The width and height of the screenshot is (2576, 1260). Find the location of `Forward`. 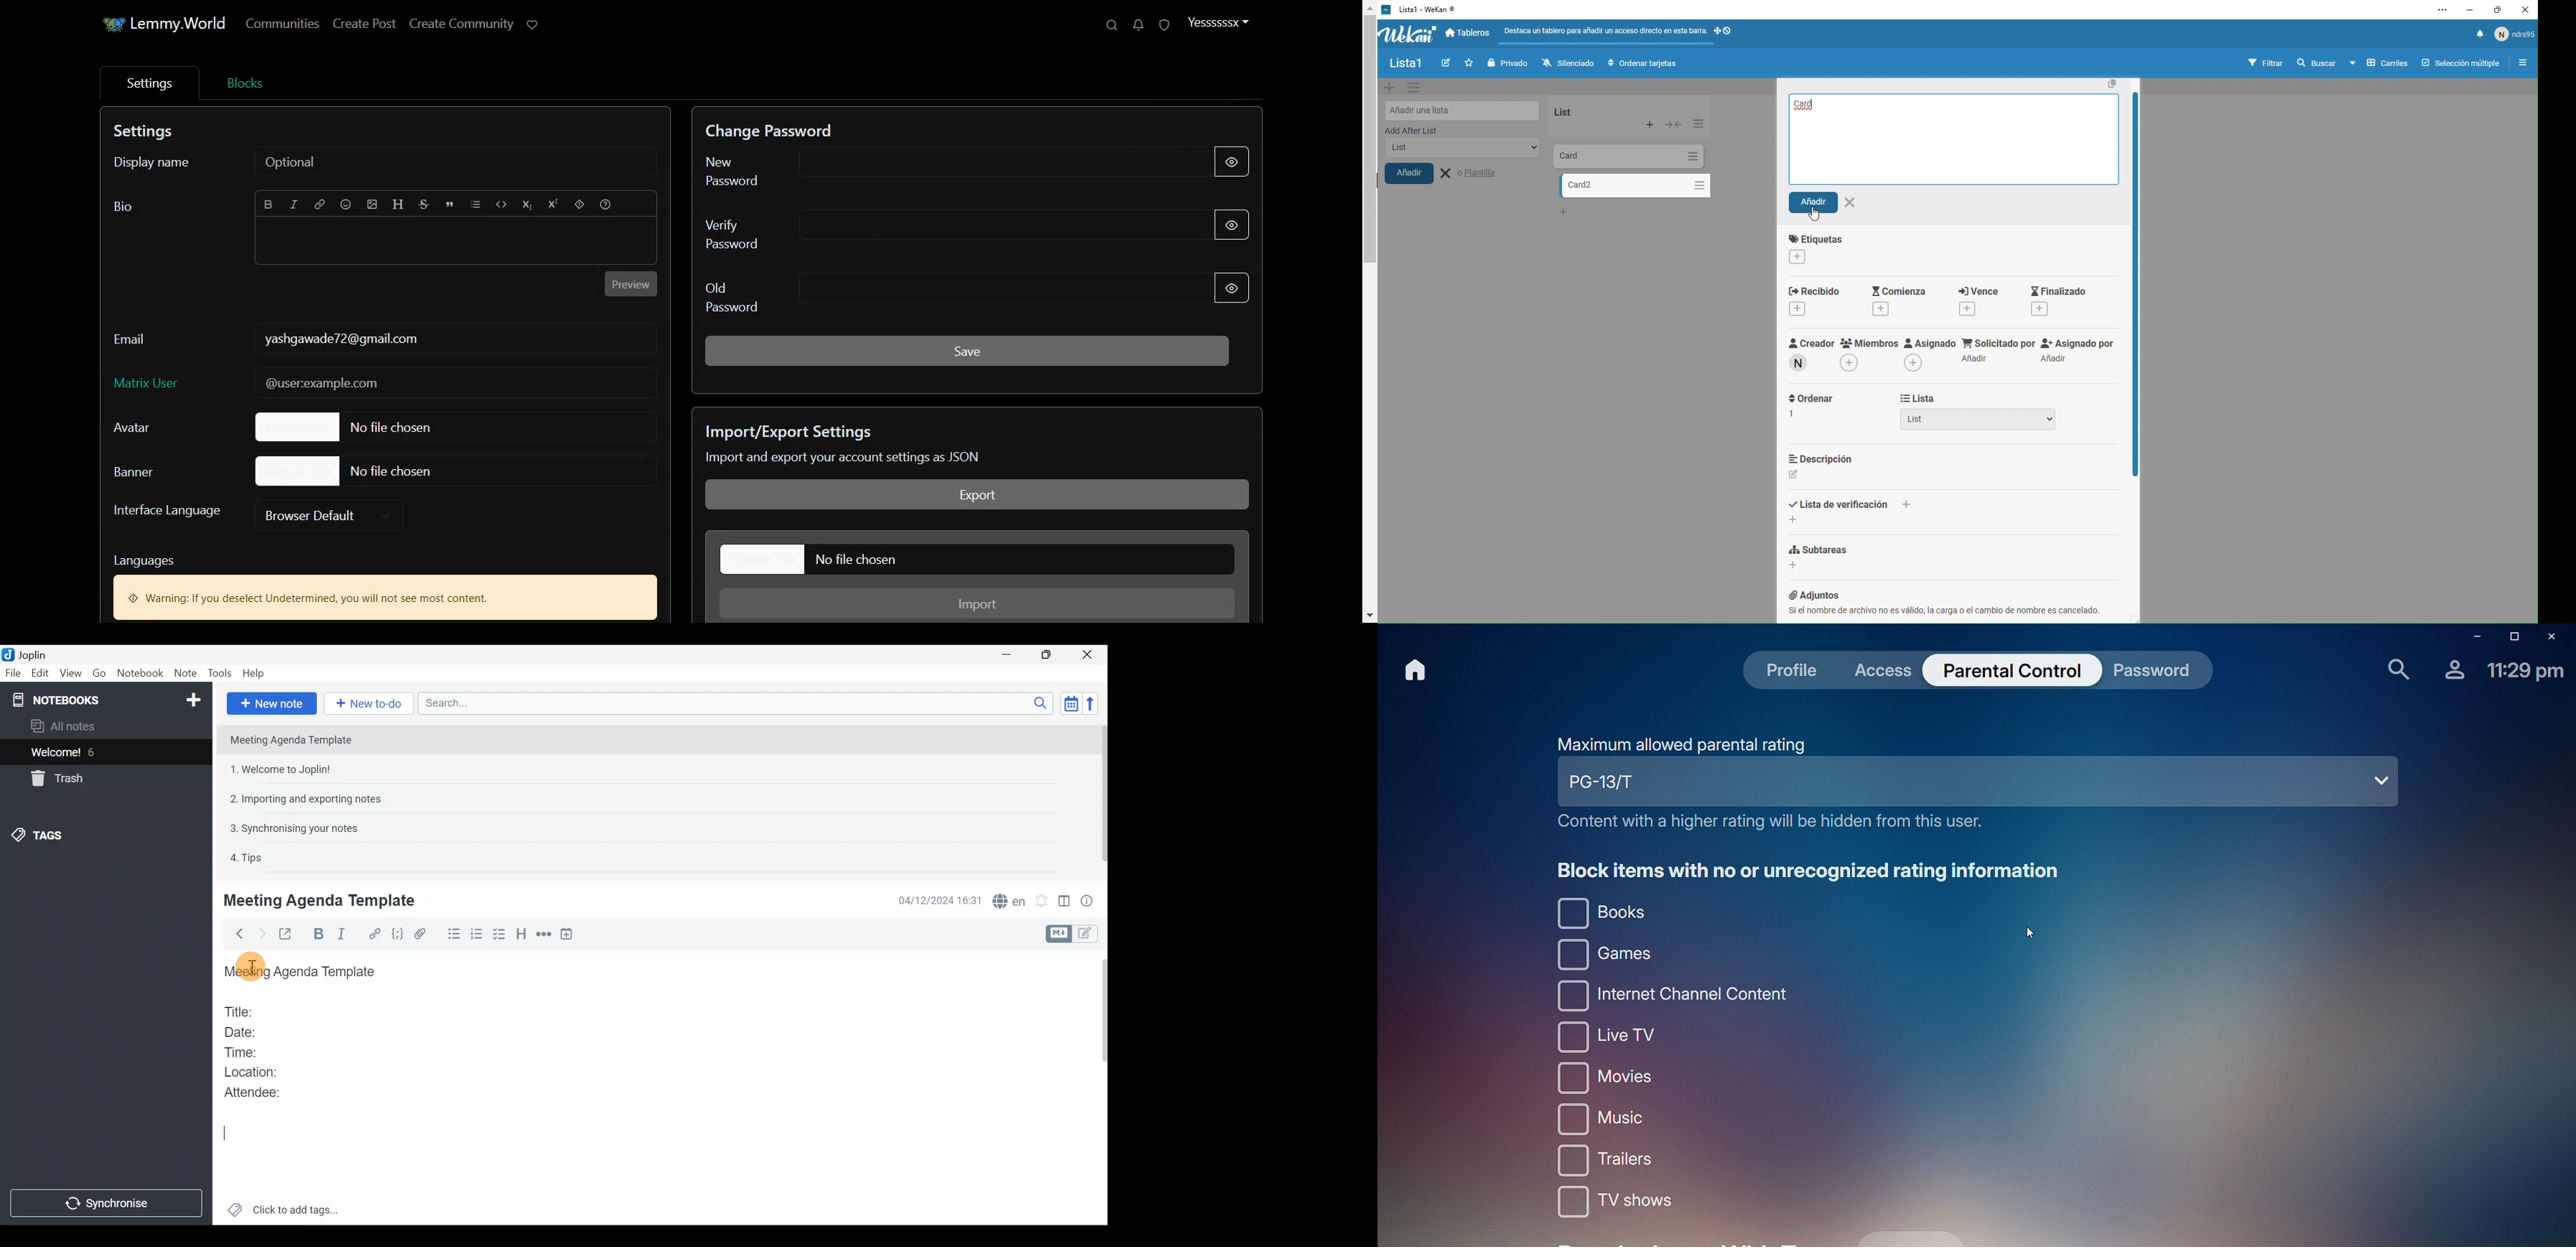

Forward is located at coordinates (260, 934).